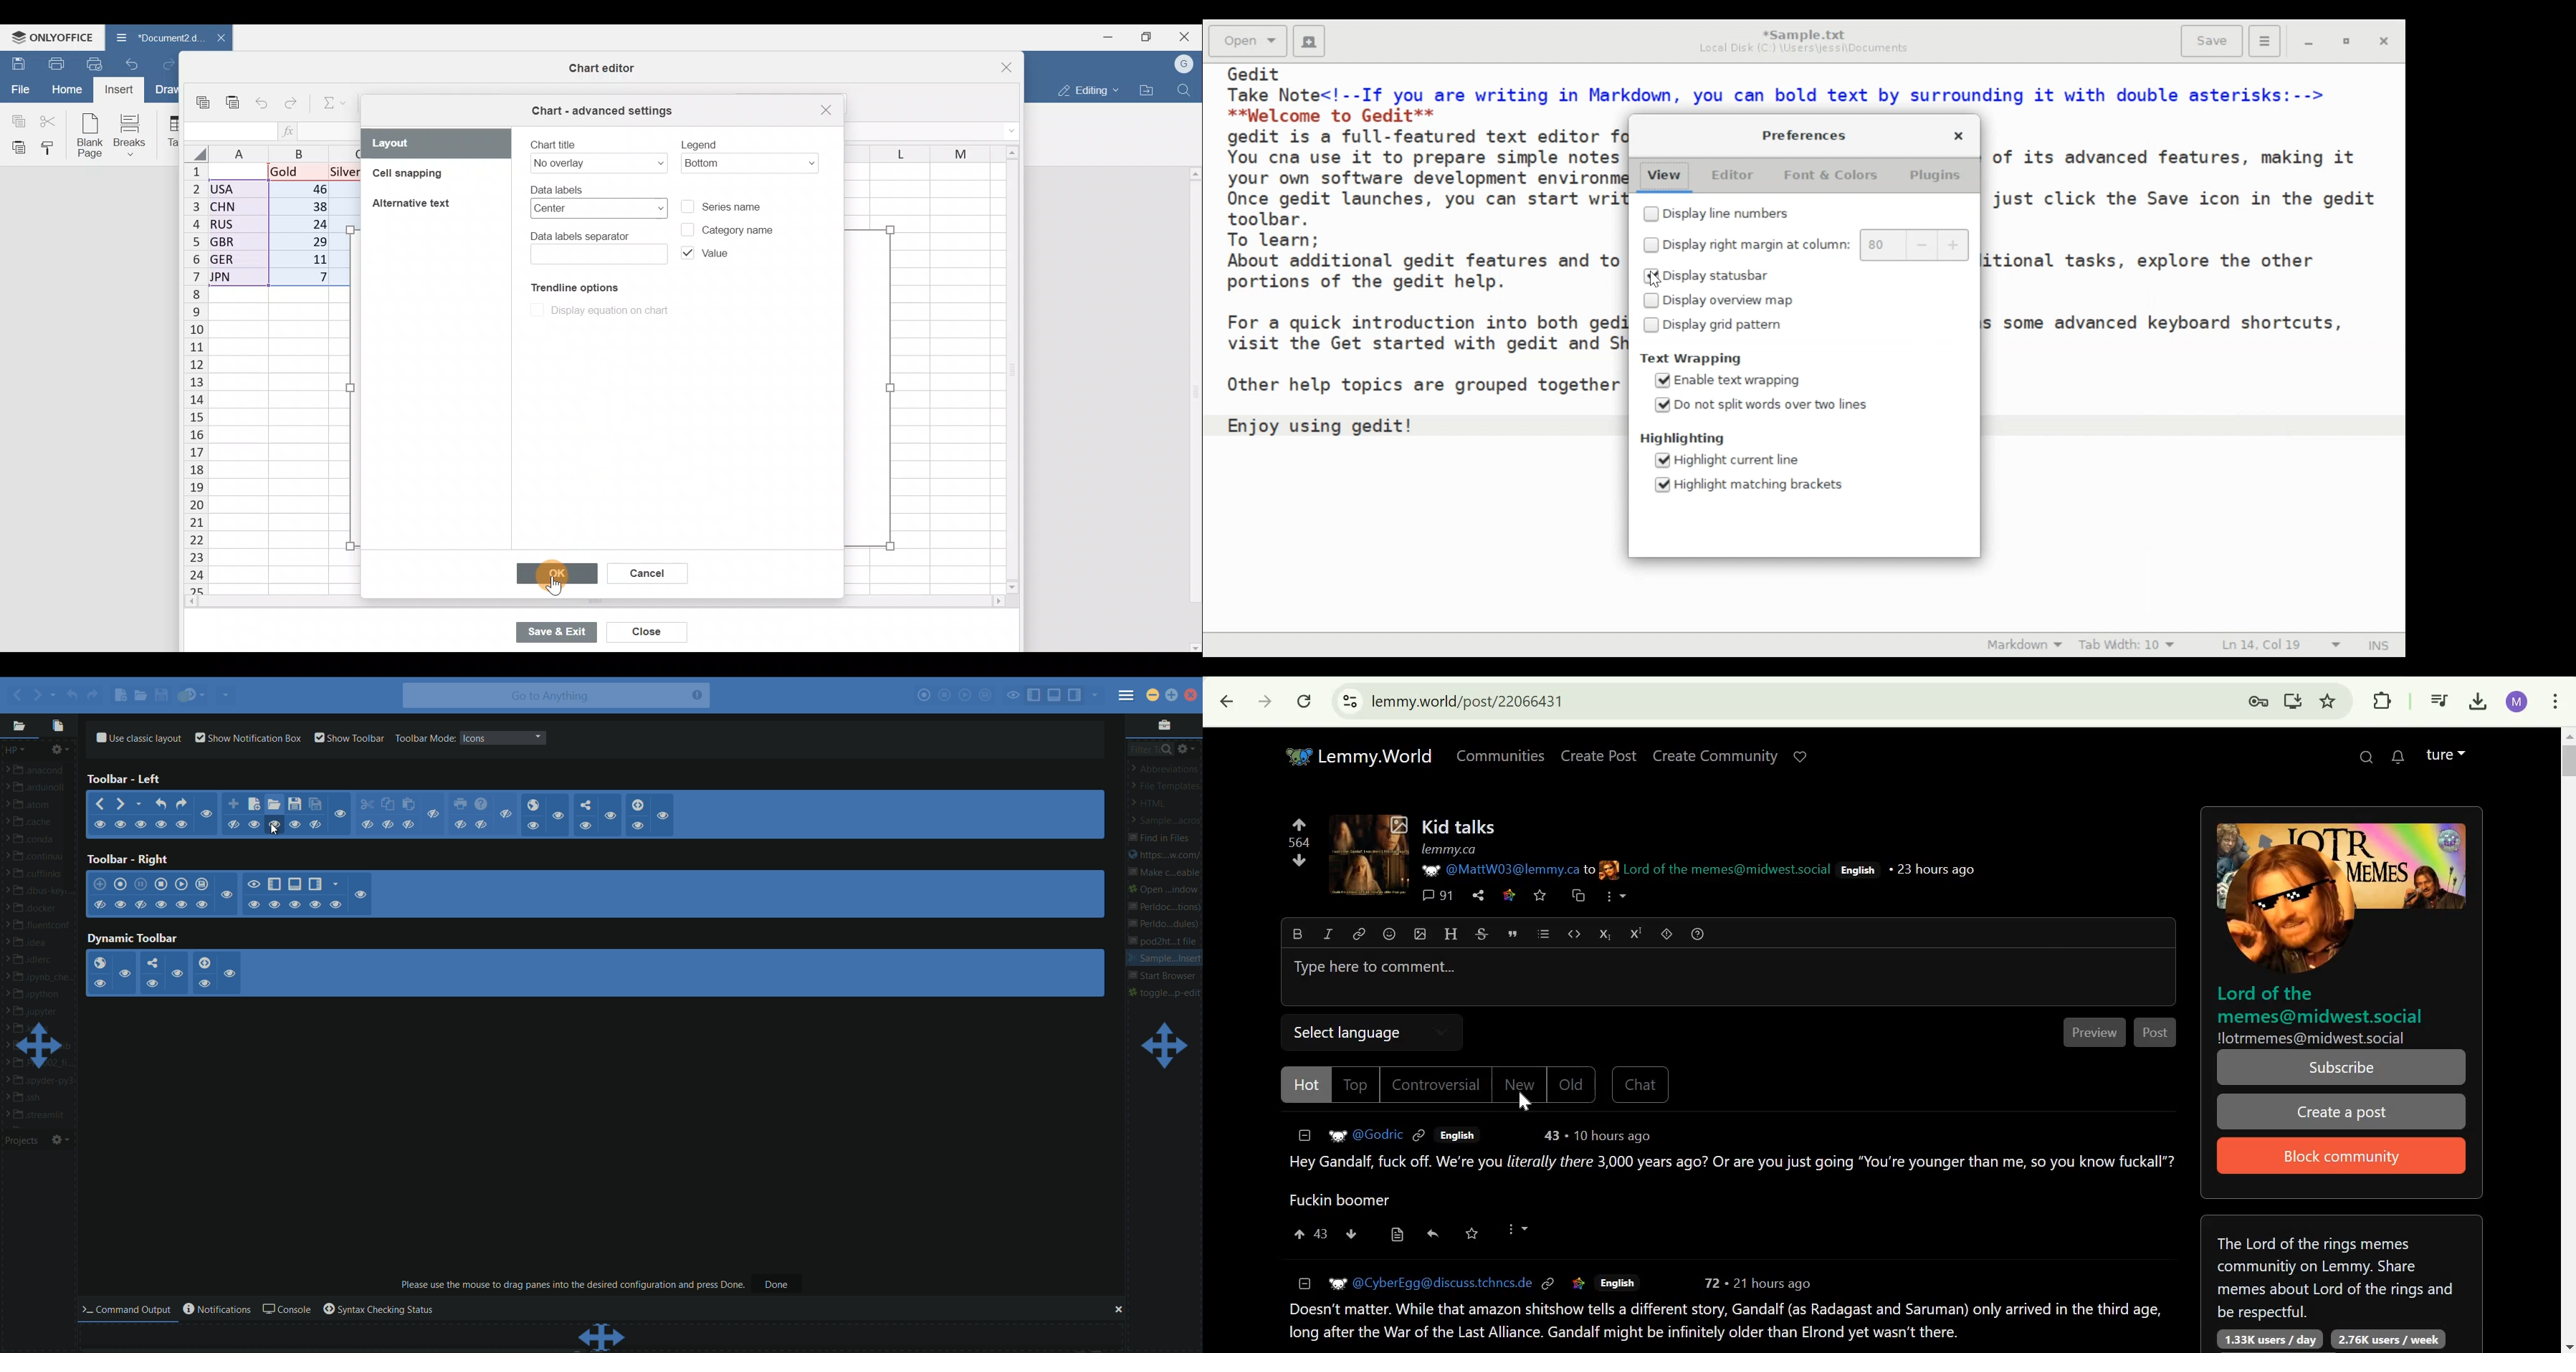 This screenshot has width=2576, height=1372. I want to click on Chart advanced settings, so click(604, 111).